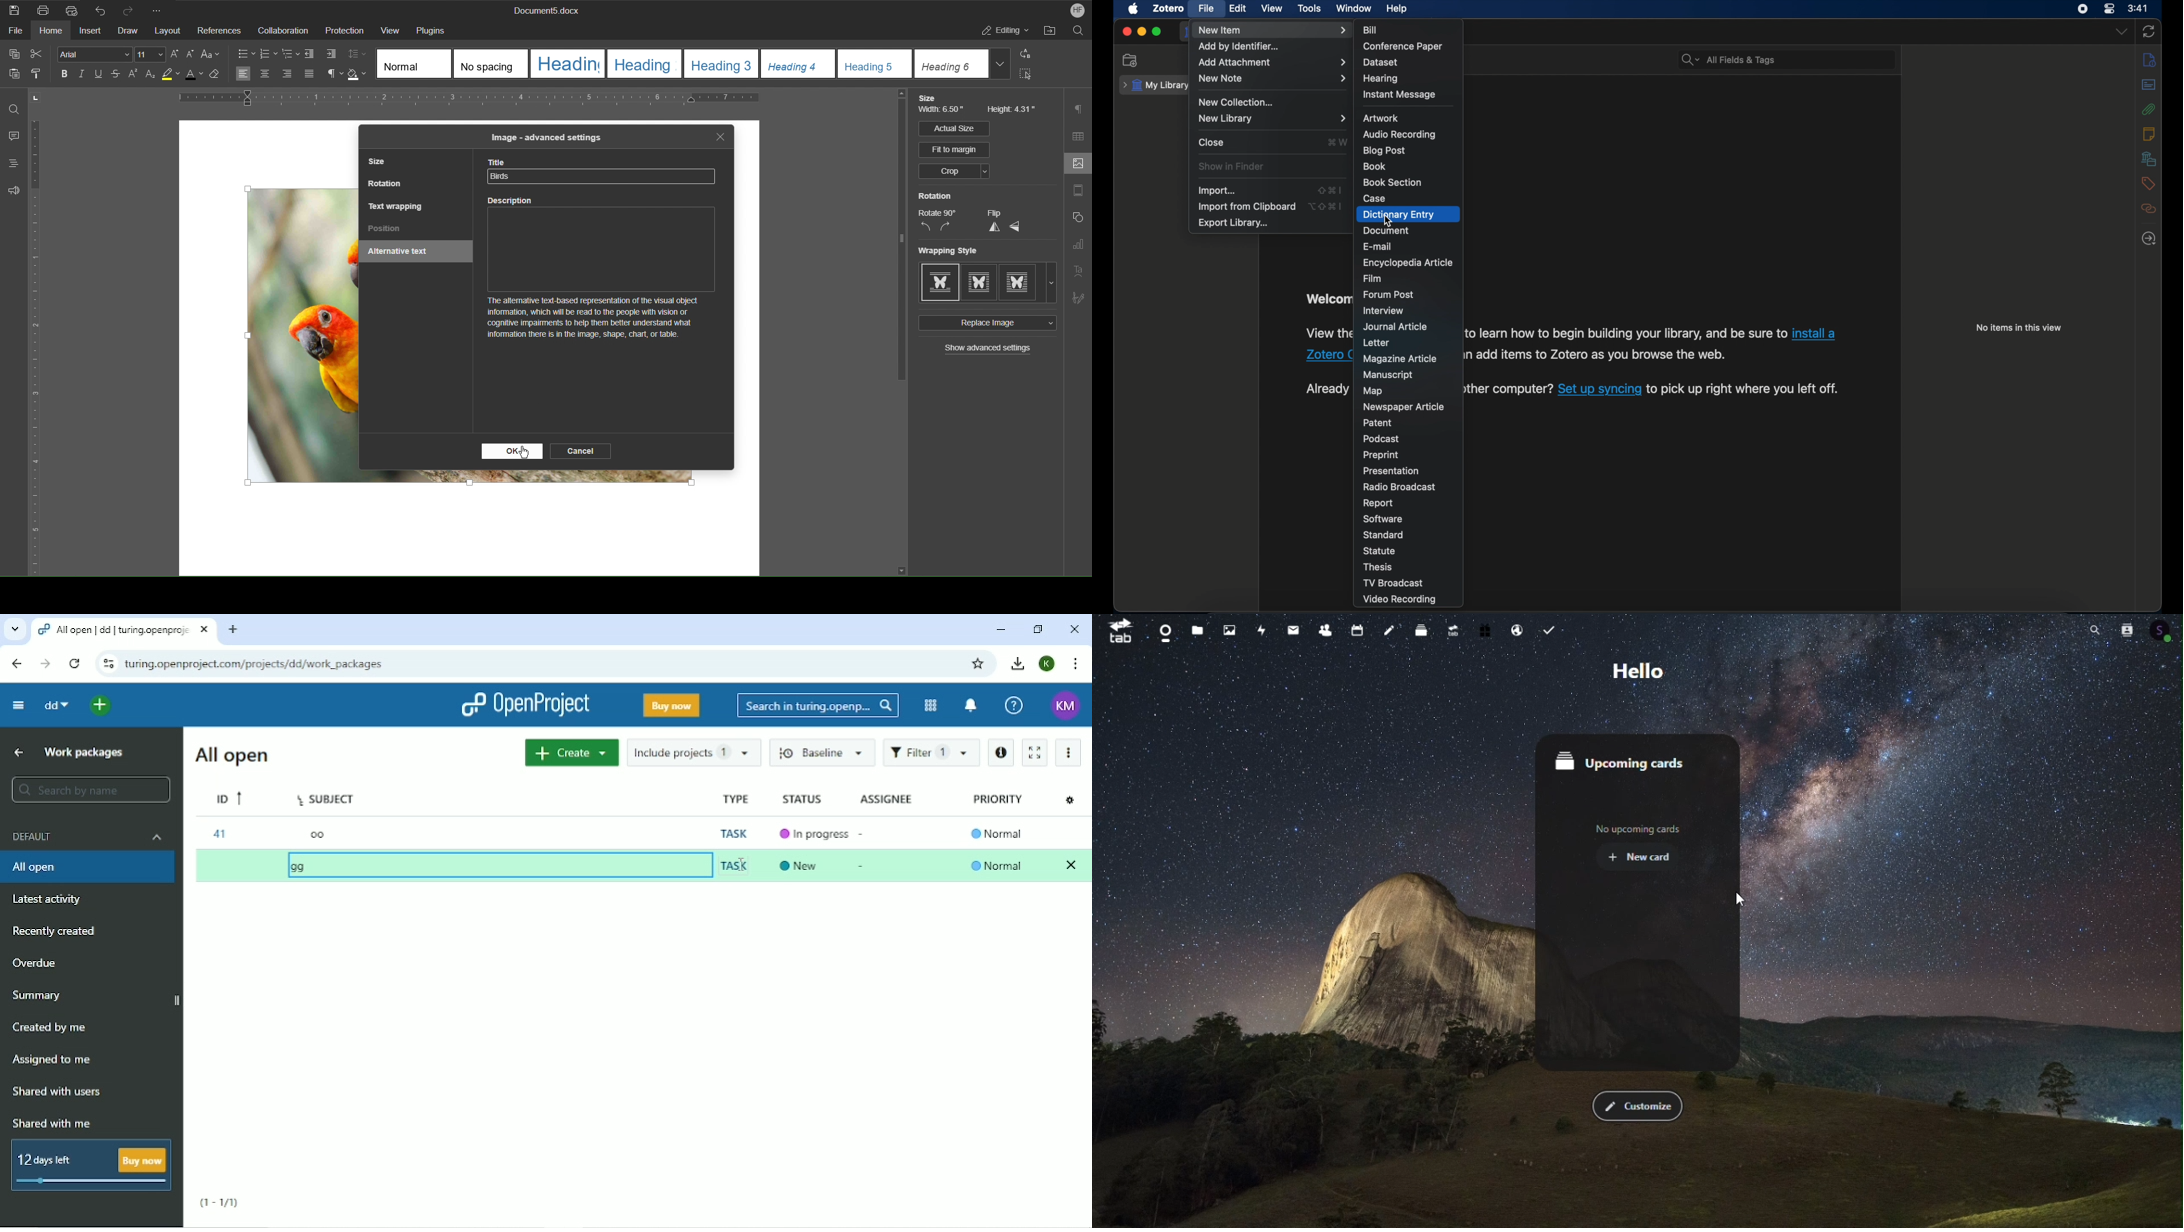 Image resolution: width=2184 pixels, height=1232 pixels. What do you see at coordinates (1163, 630) in the screenshot?
I see `dashboard` at bounding box center [1163, 630].